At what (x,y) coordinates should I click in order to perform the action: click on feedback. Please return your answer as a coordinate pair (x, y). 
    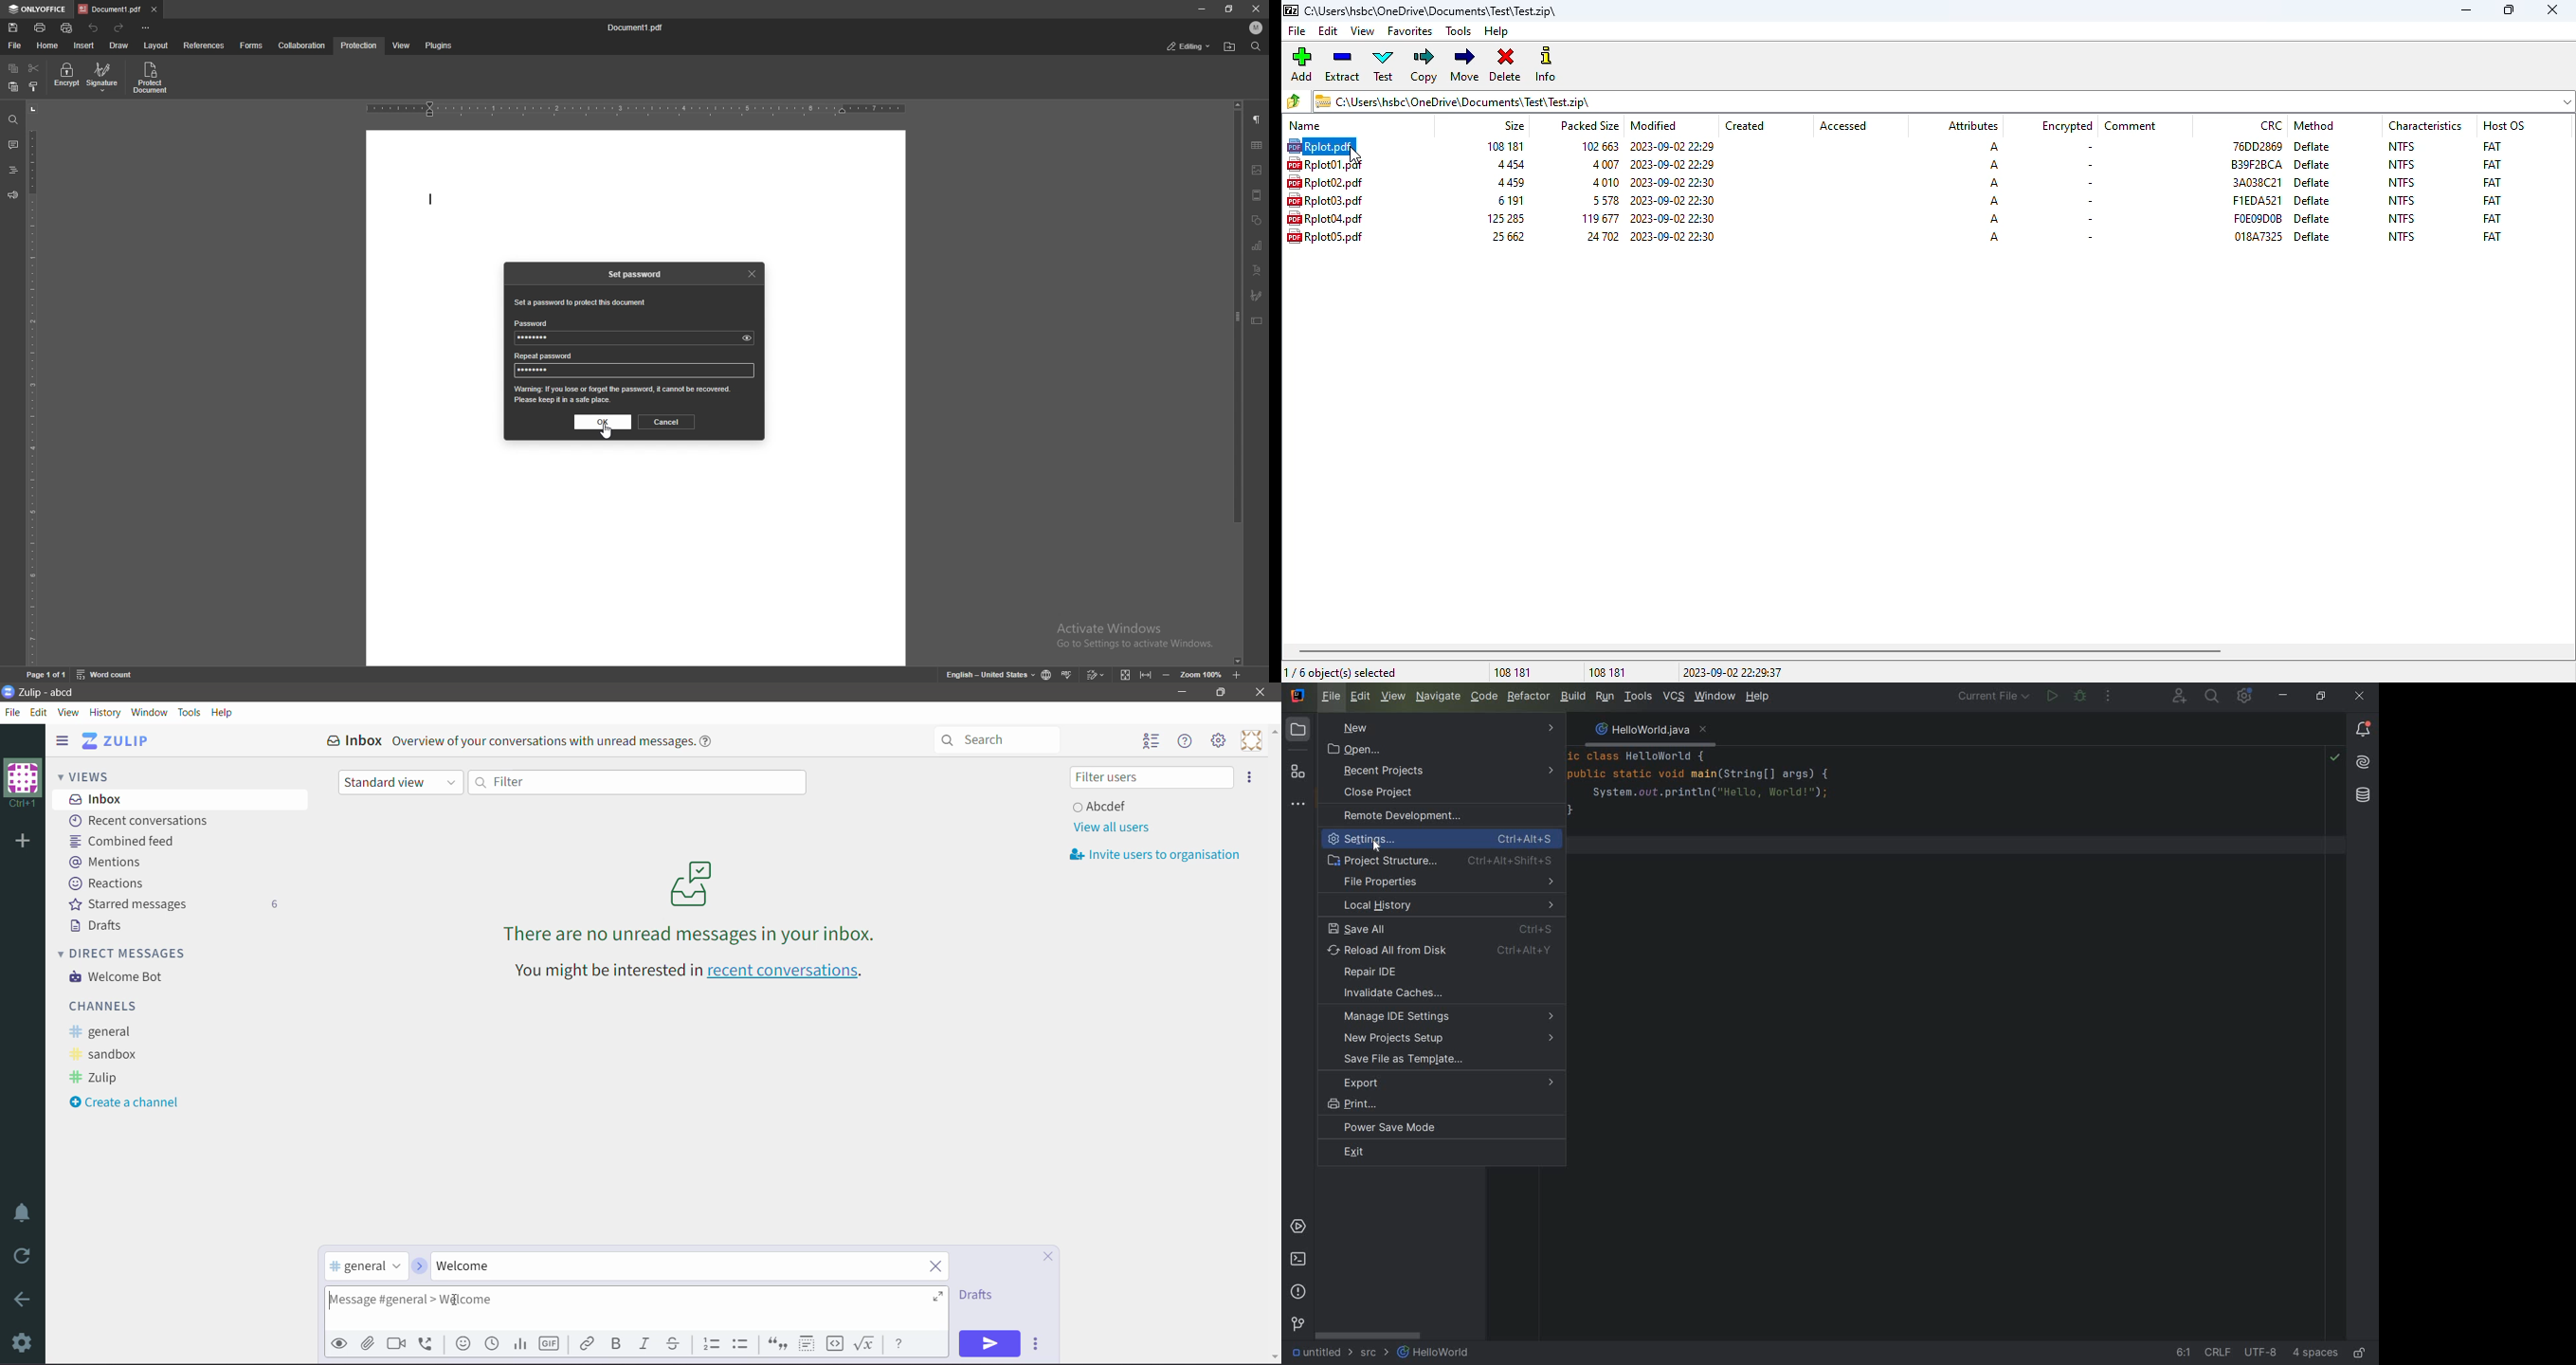
    Looking at the image, I should click on (12, 196).